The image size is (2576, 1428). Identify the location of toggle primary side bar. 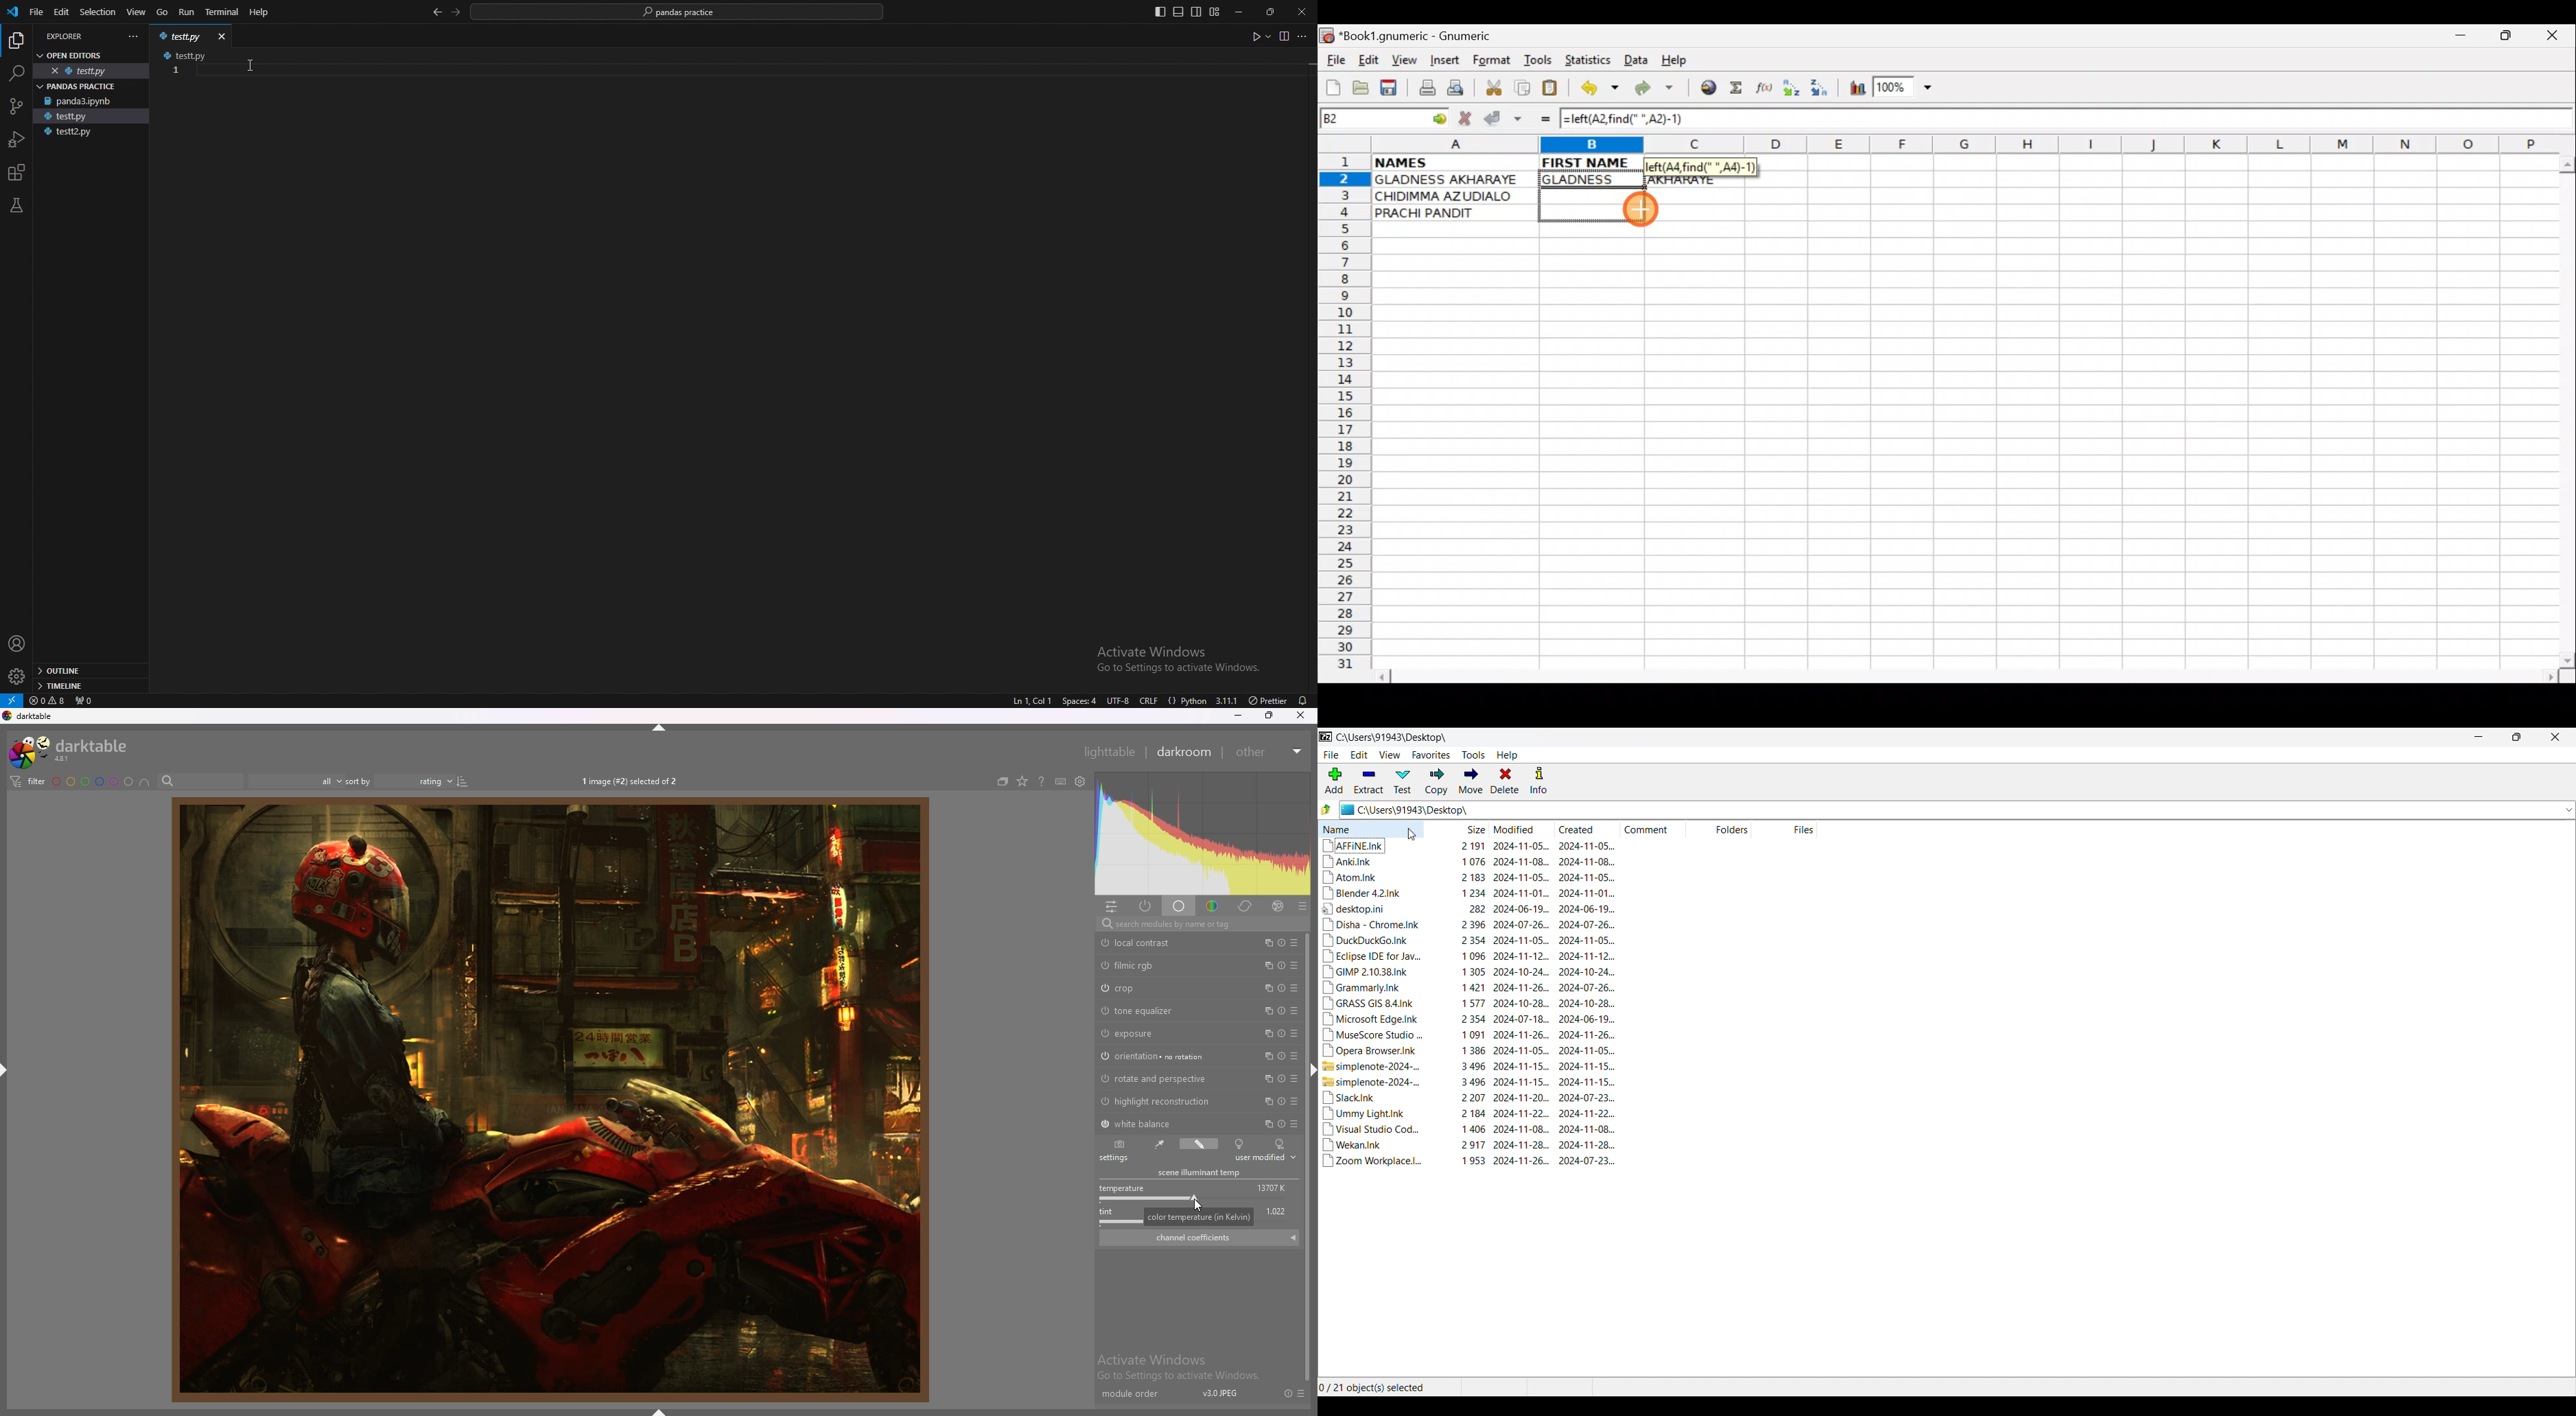
(1161, 12).